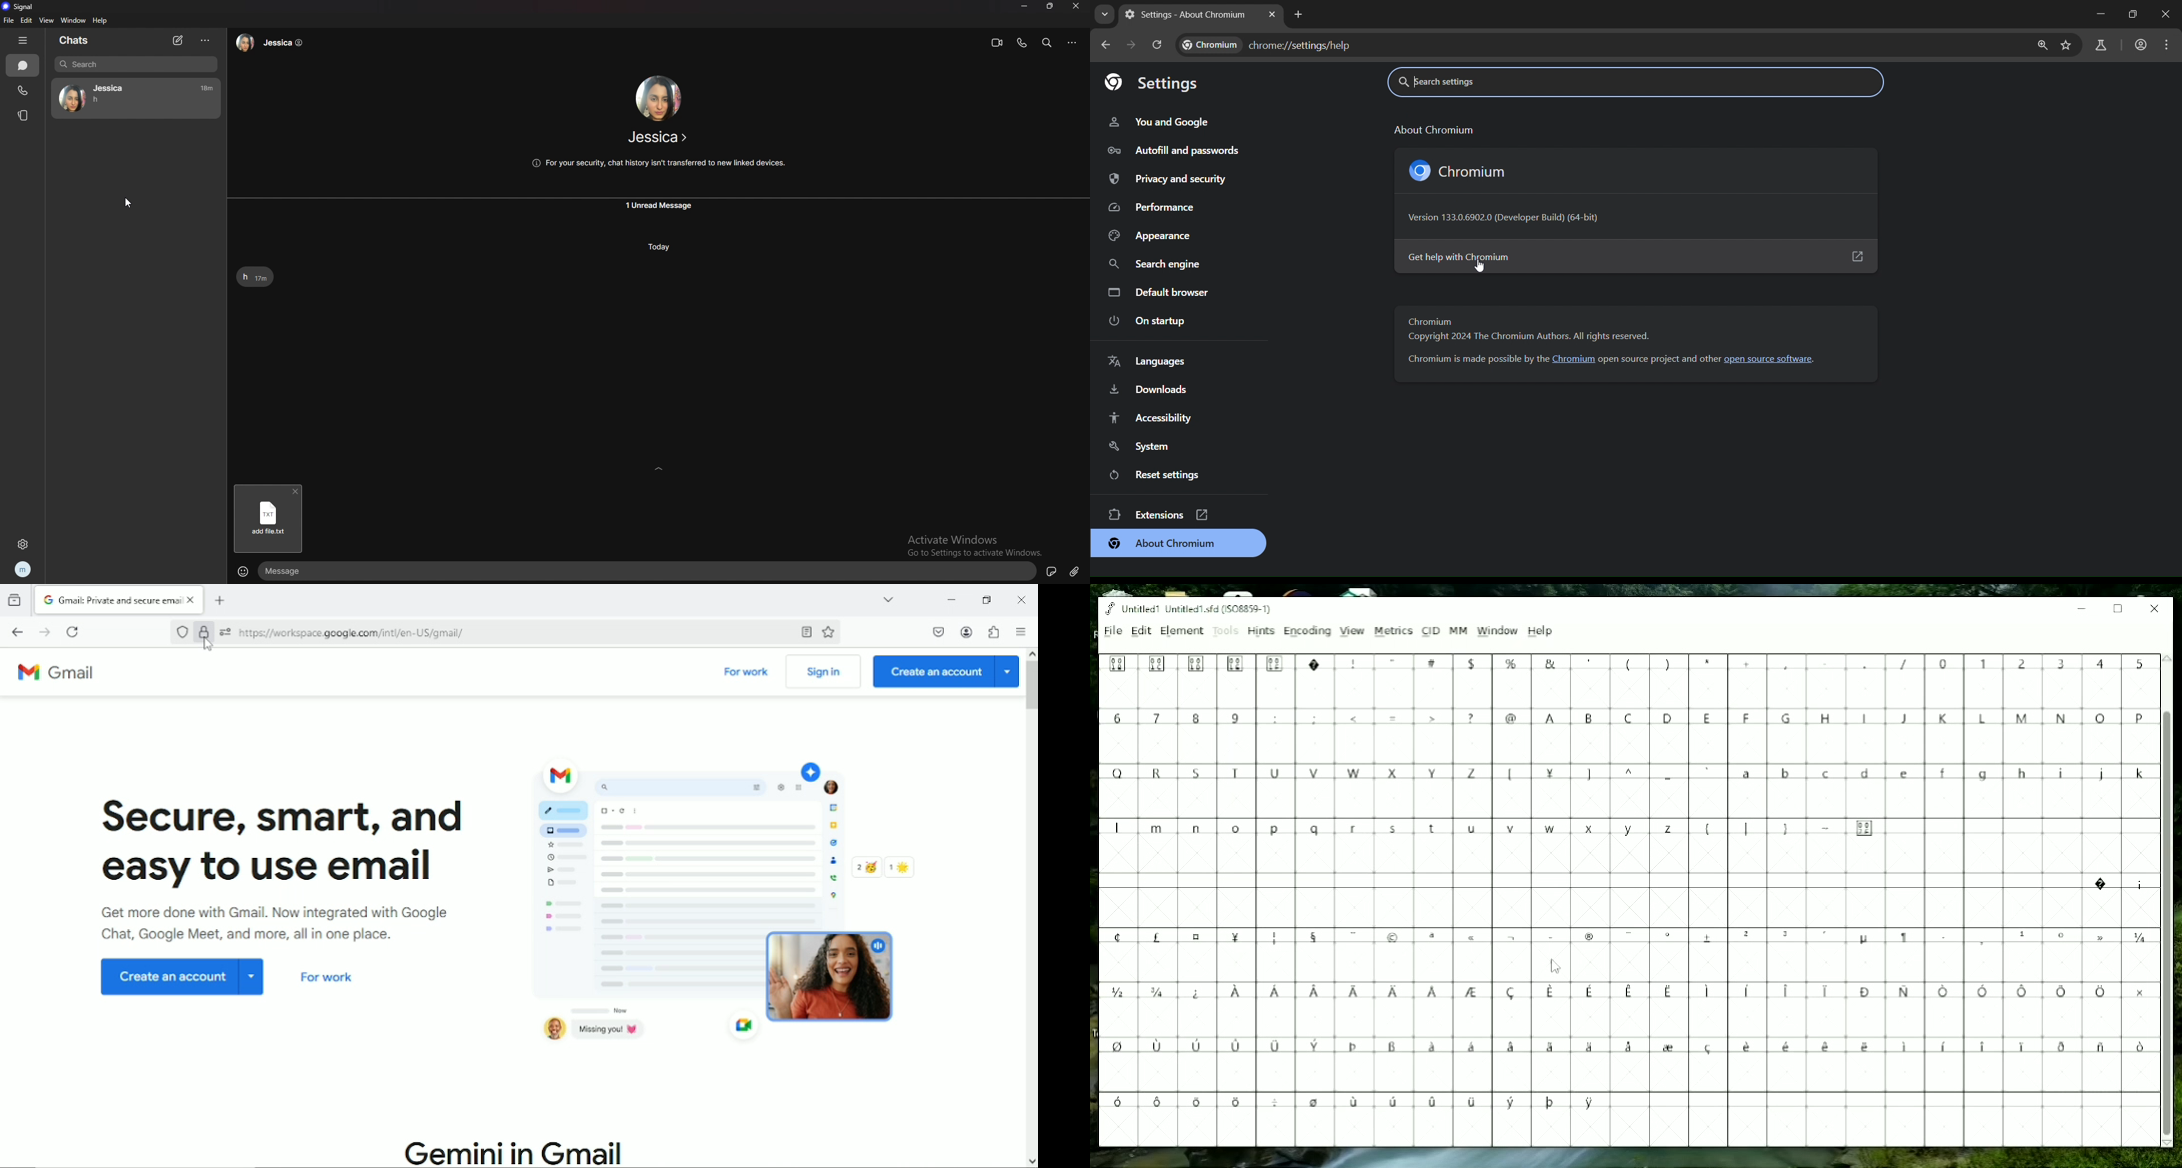  Describe the element at coordinates (1158, 263) in the screenshot. I see `search engine ` at that location.